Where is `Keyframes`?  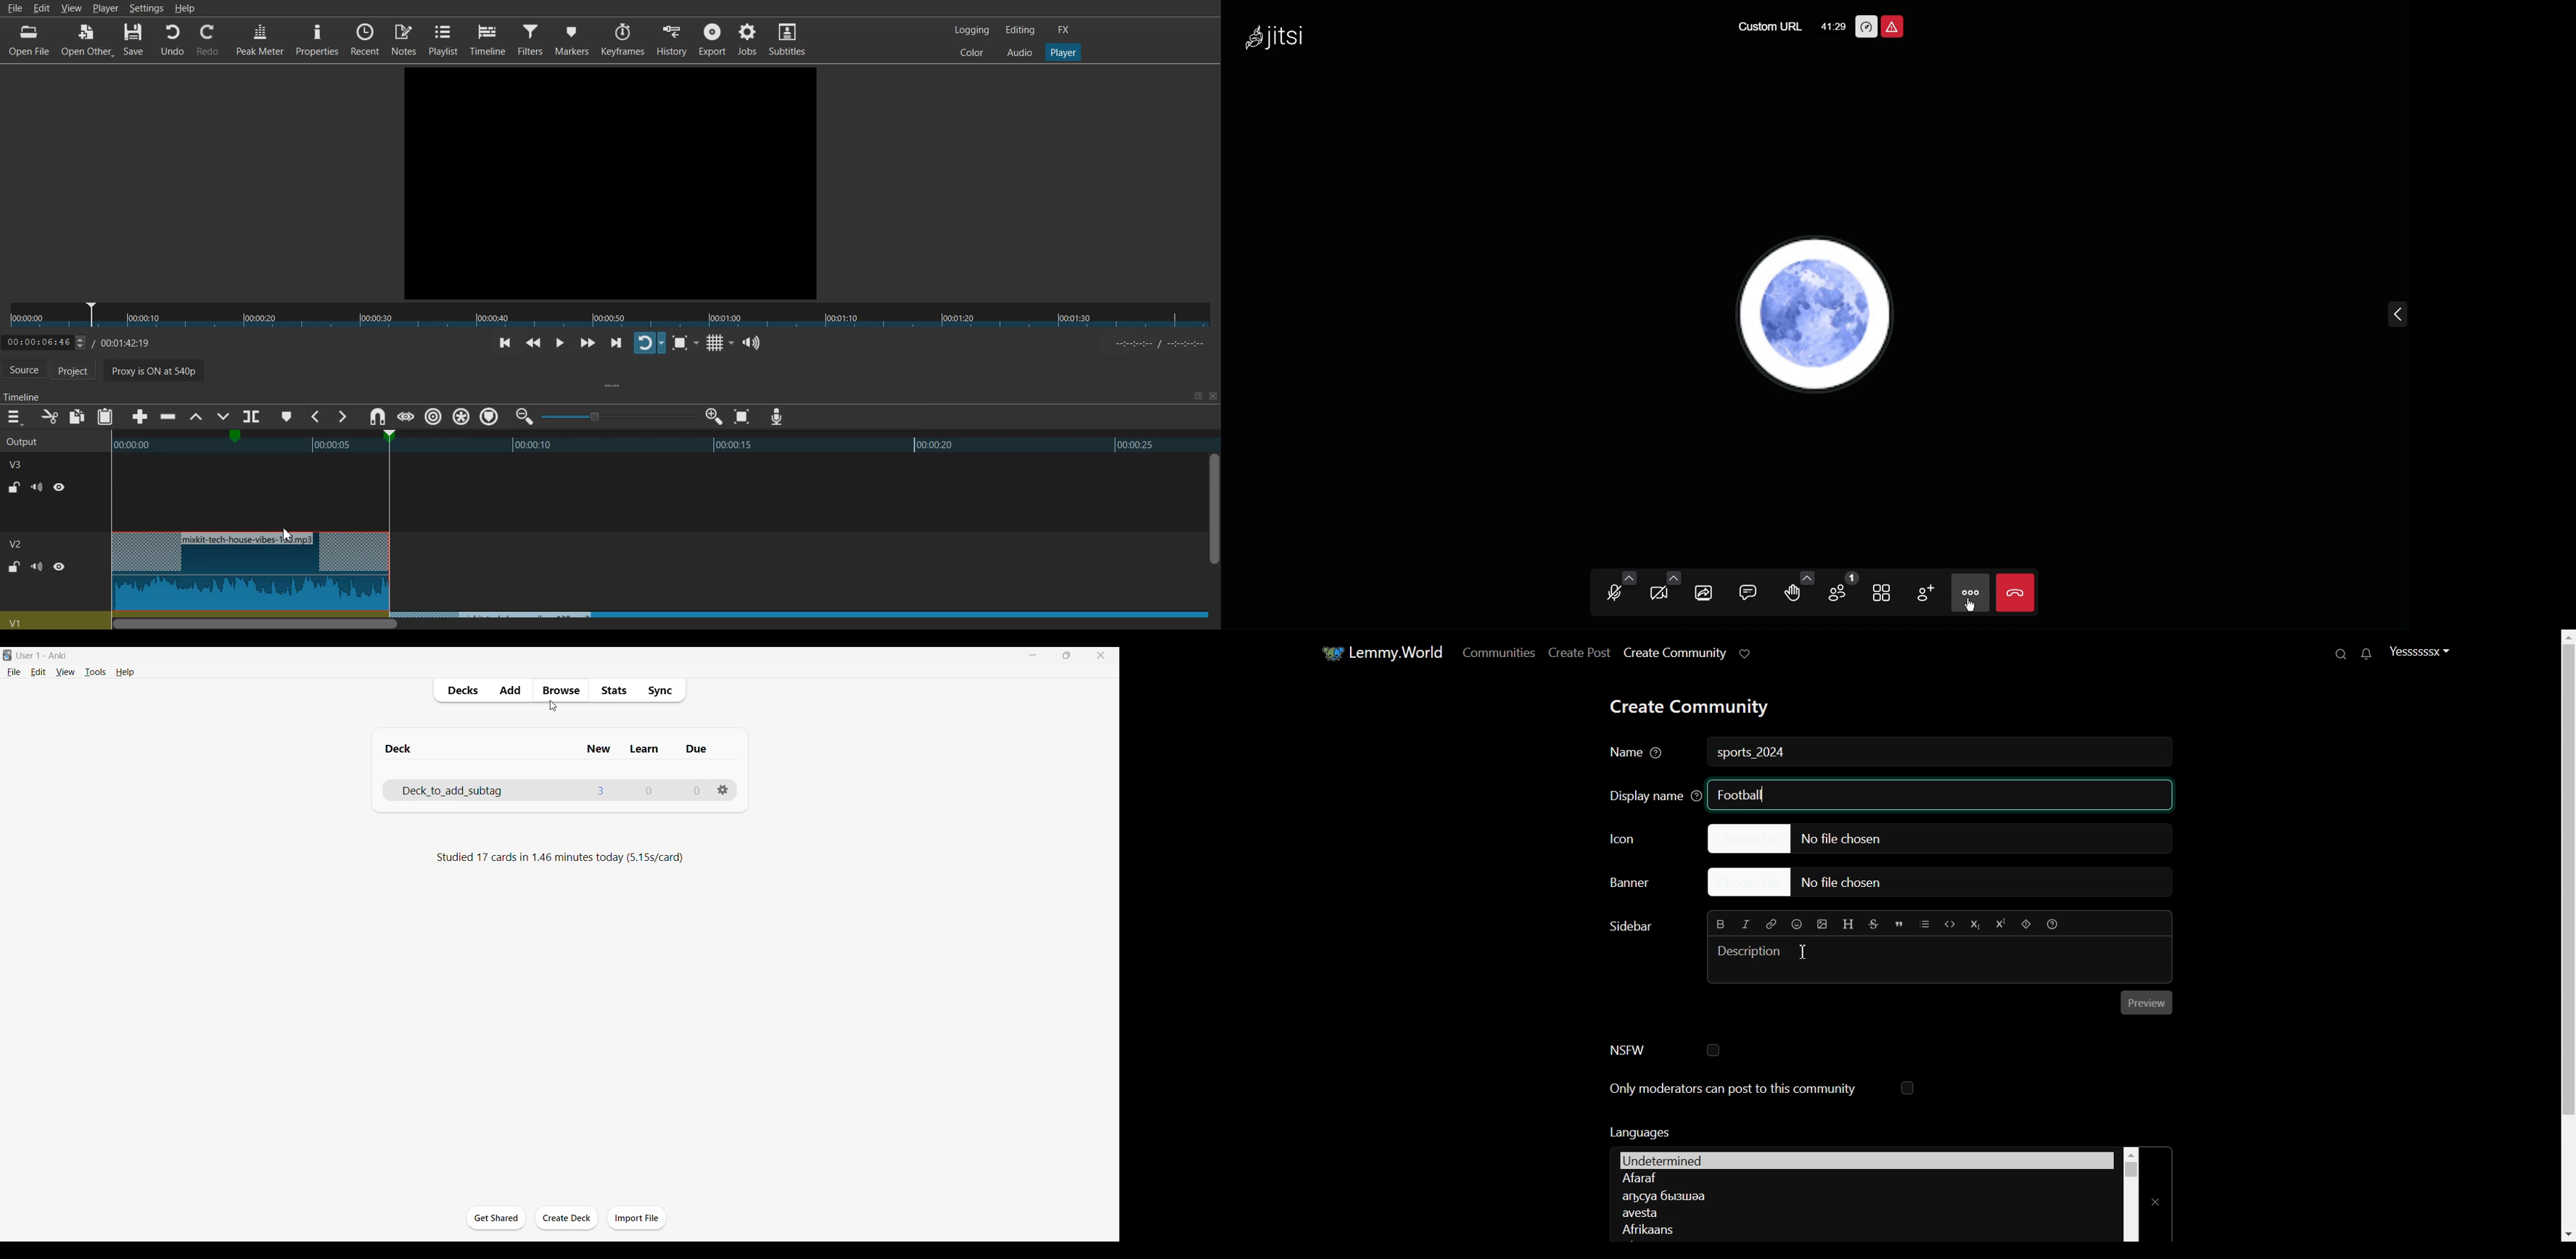
Keyframes is located at coordinates (623, 39).